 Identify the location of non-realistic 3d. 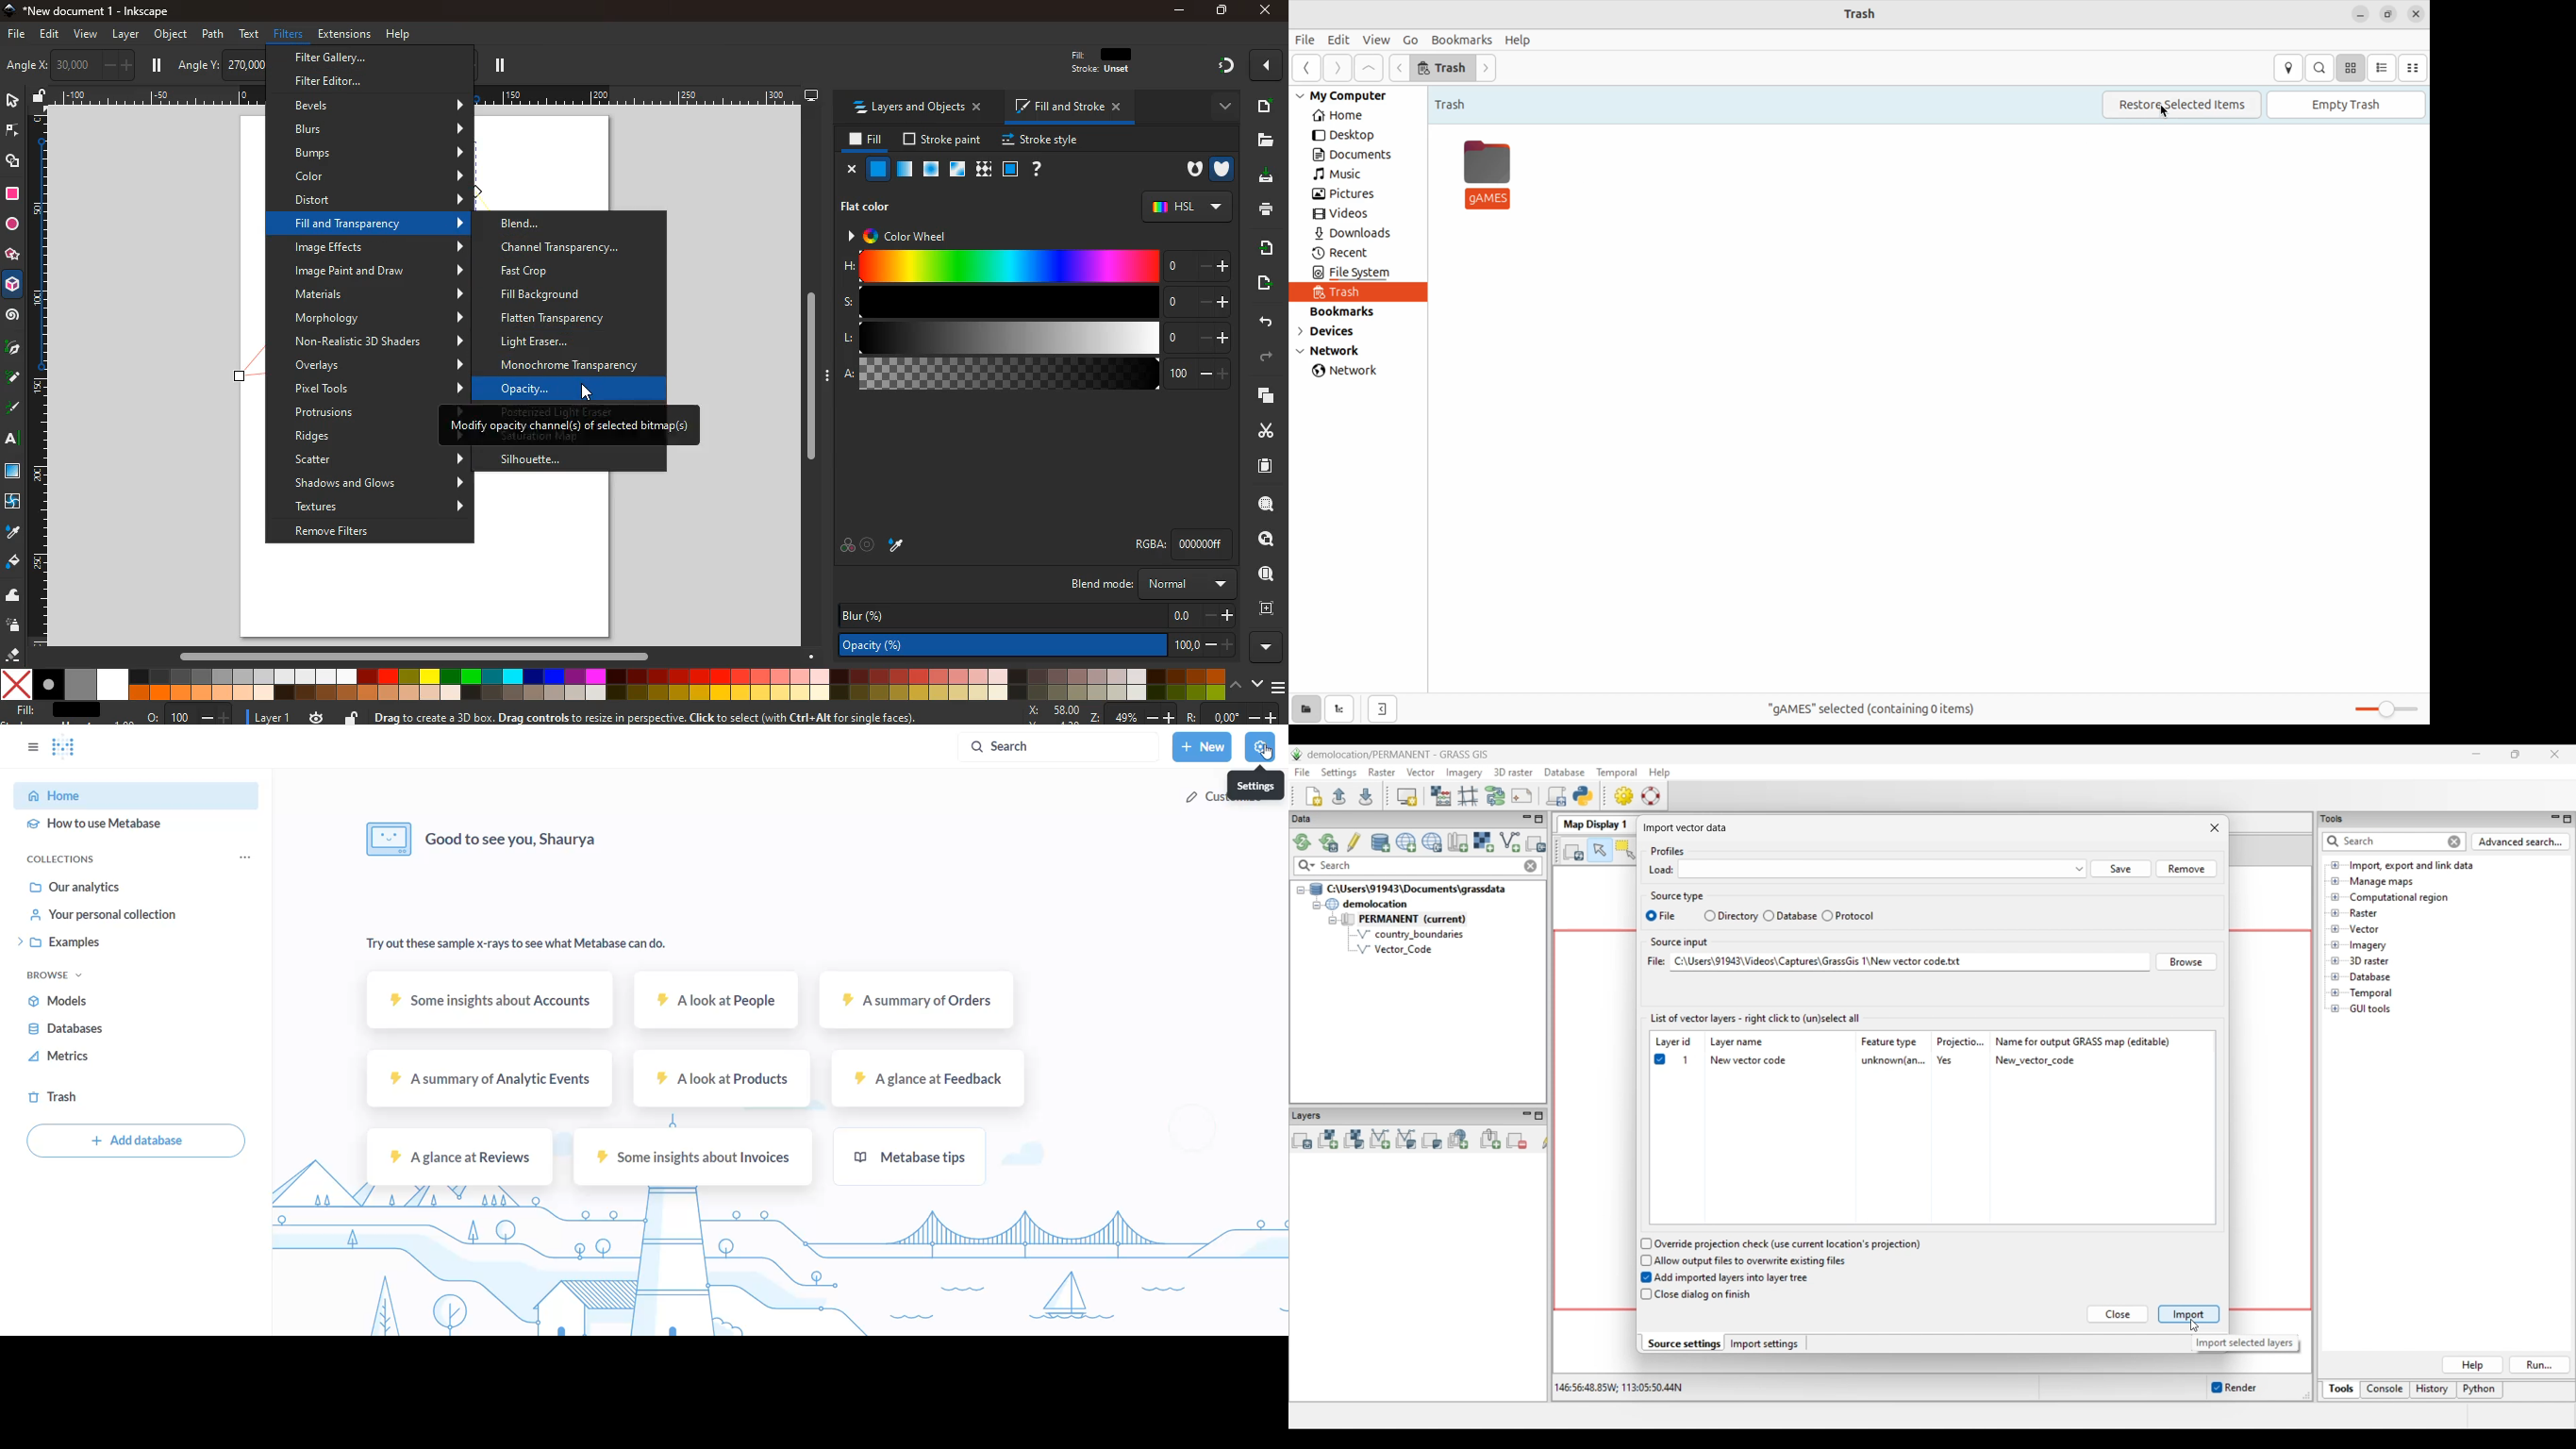
(379, 341).